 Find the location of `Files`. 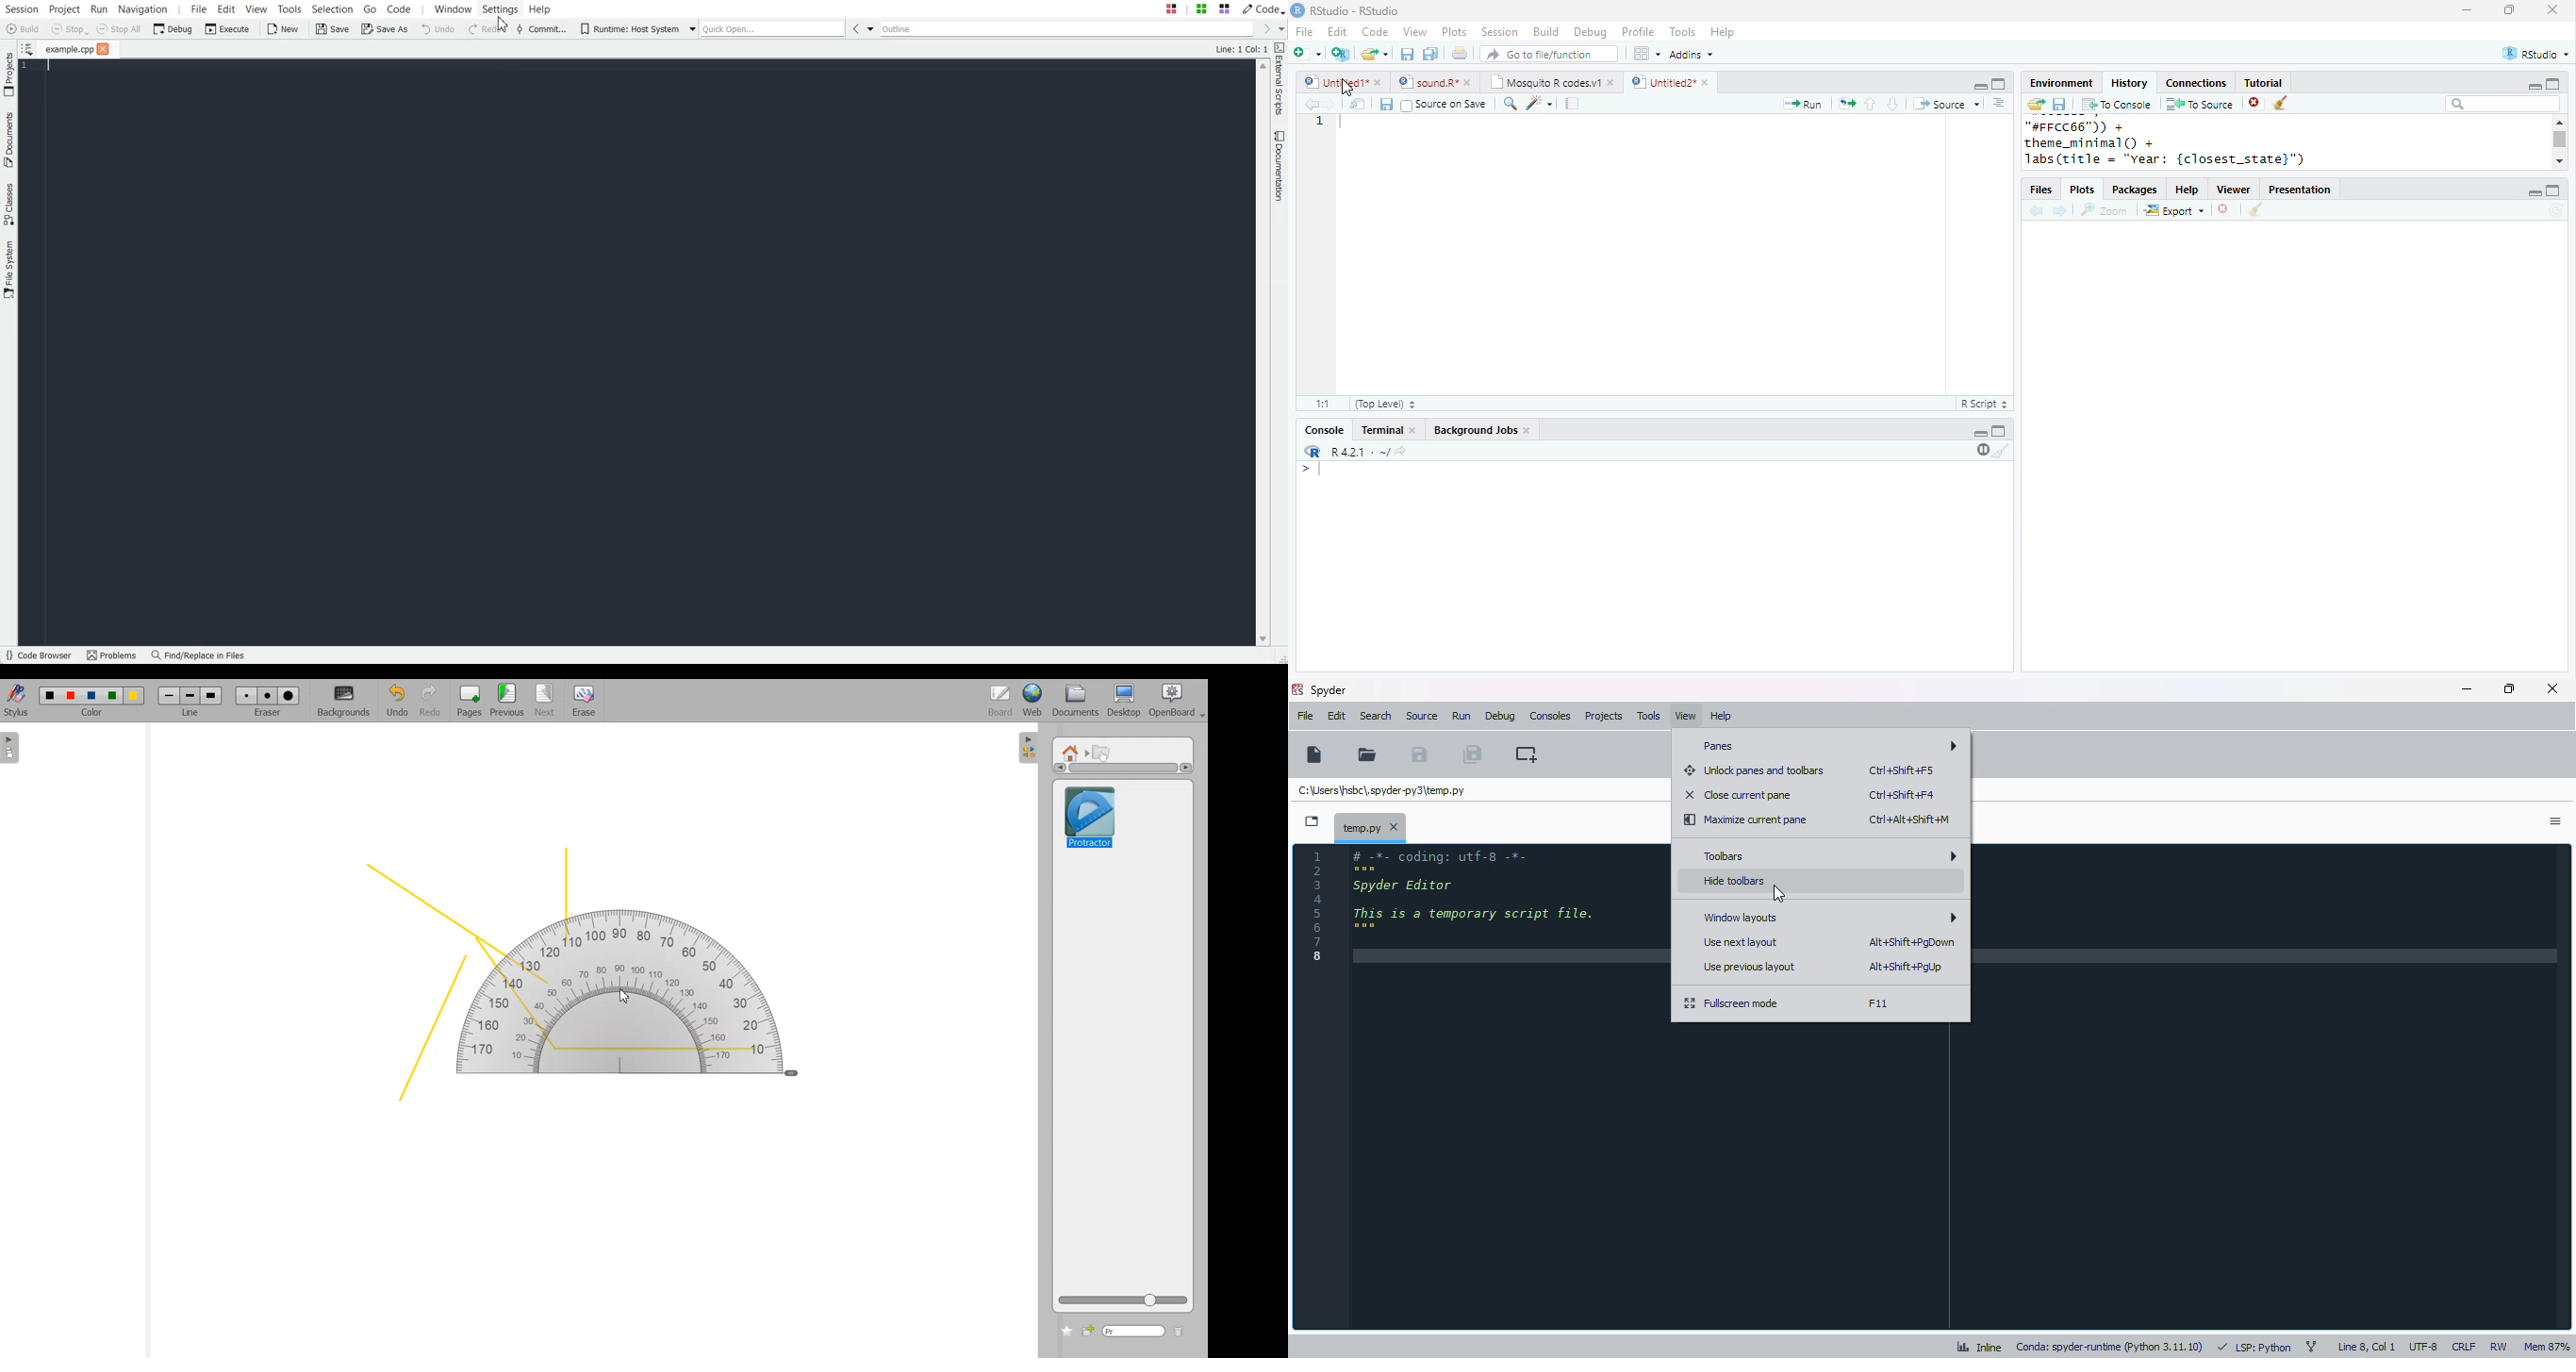

Files is located at coordinates (2040, 190).